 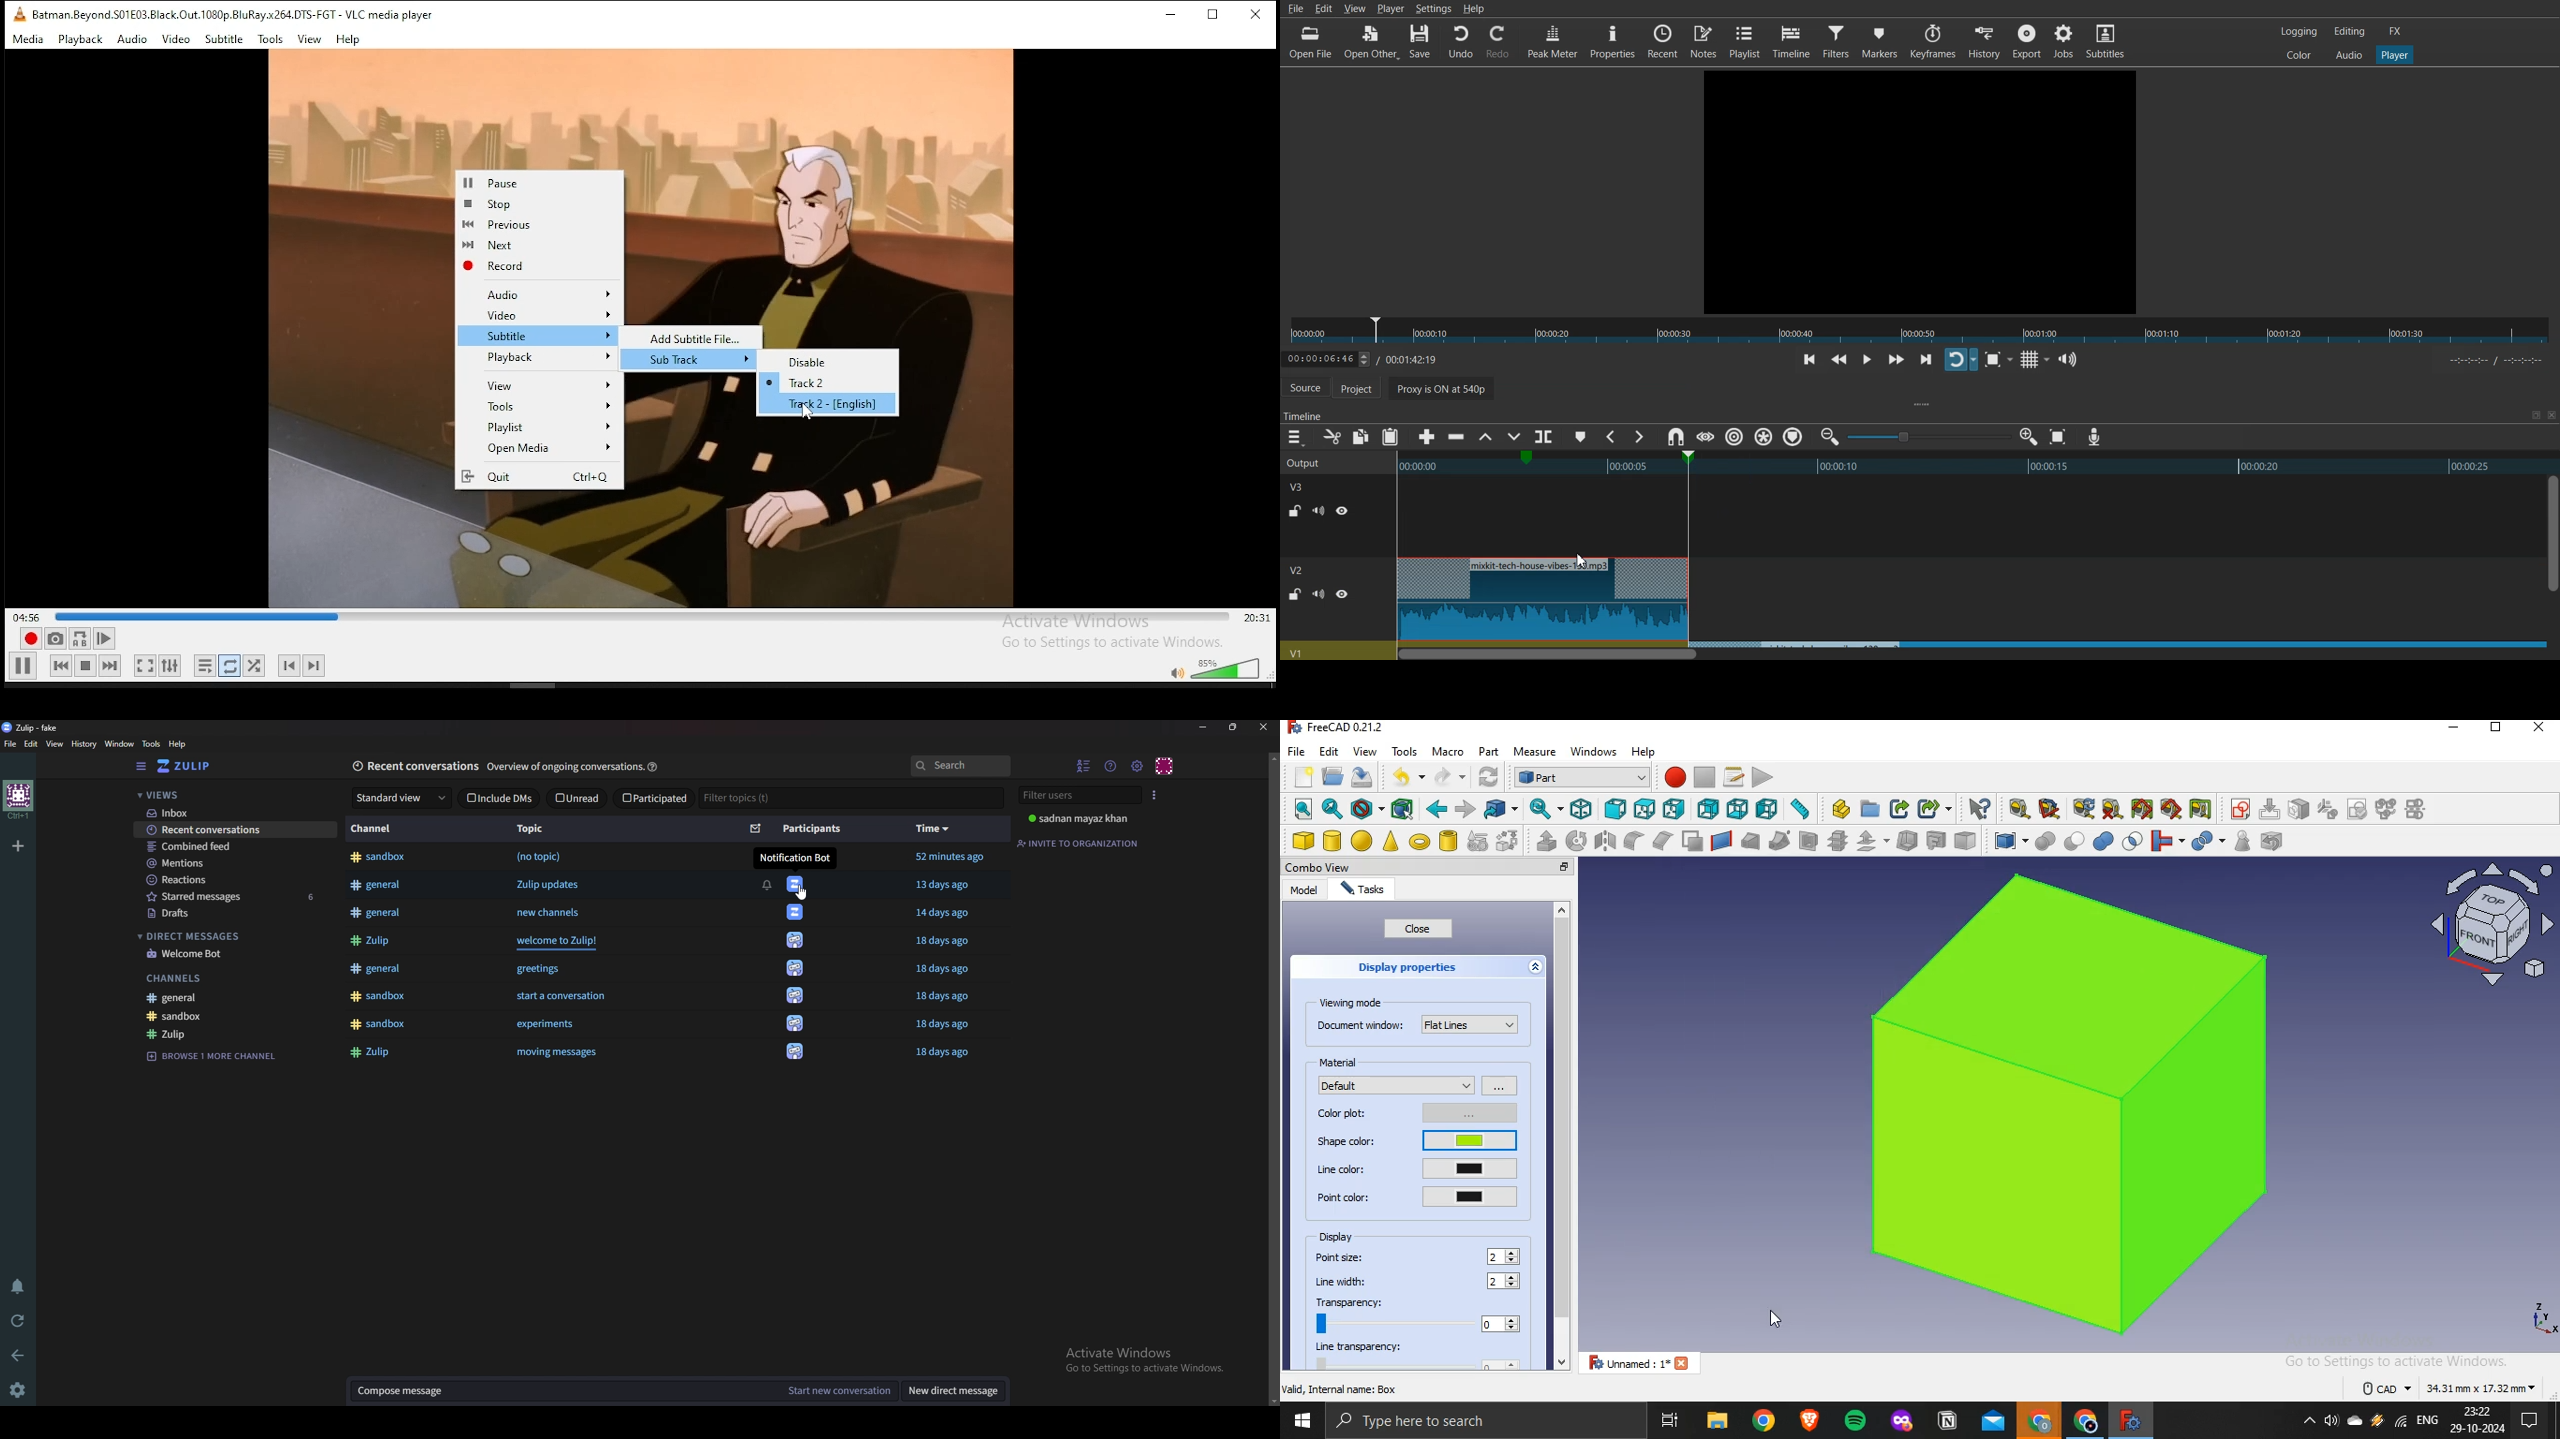 What do you see at coordinates (1764, 1422) in the screenshot?
I see `google chrome` at bounding box center [1764, 1422].